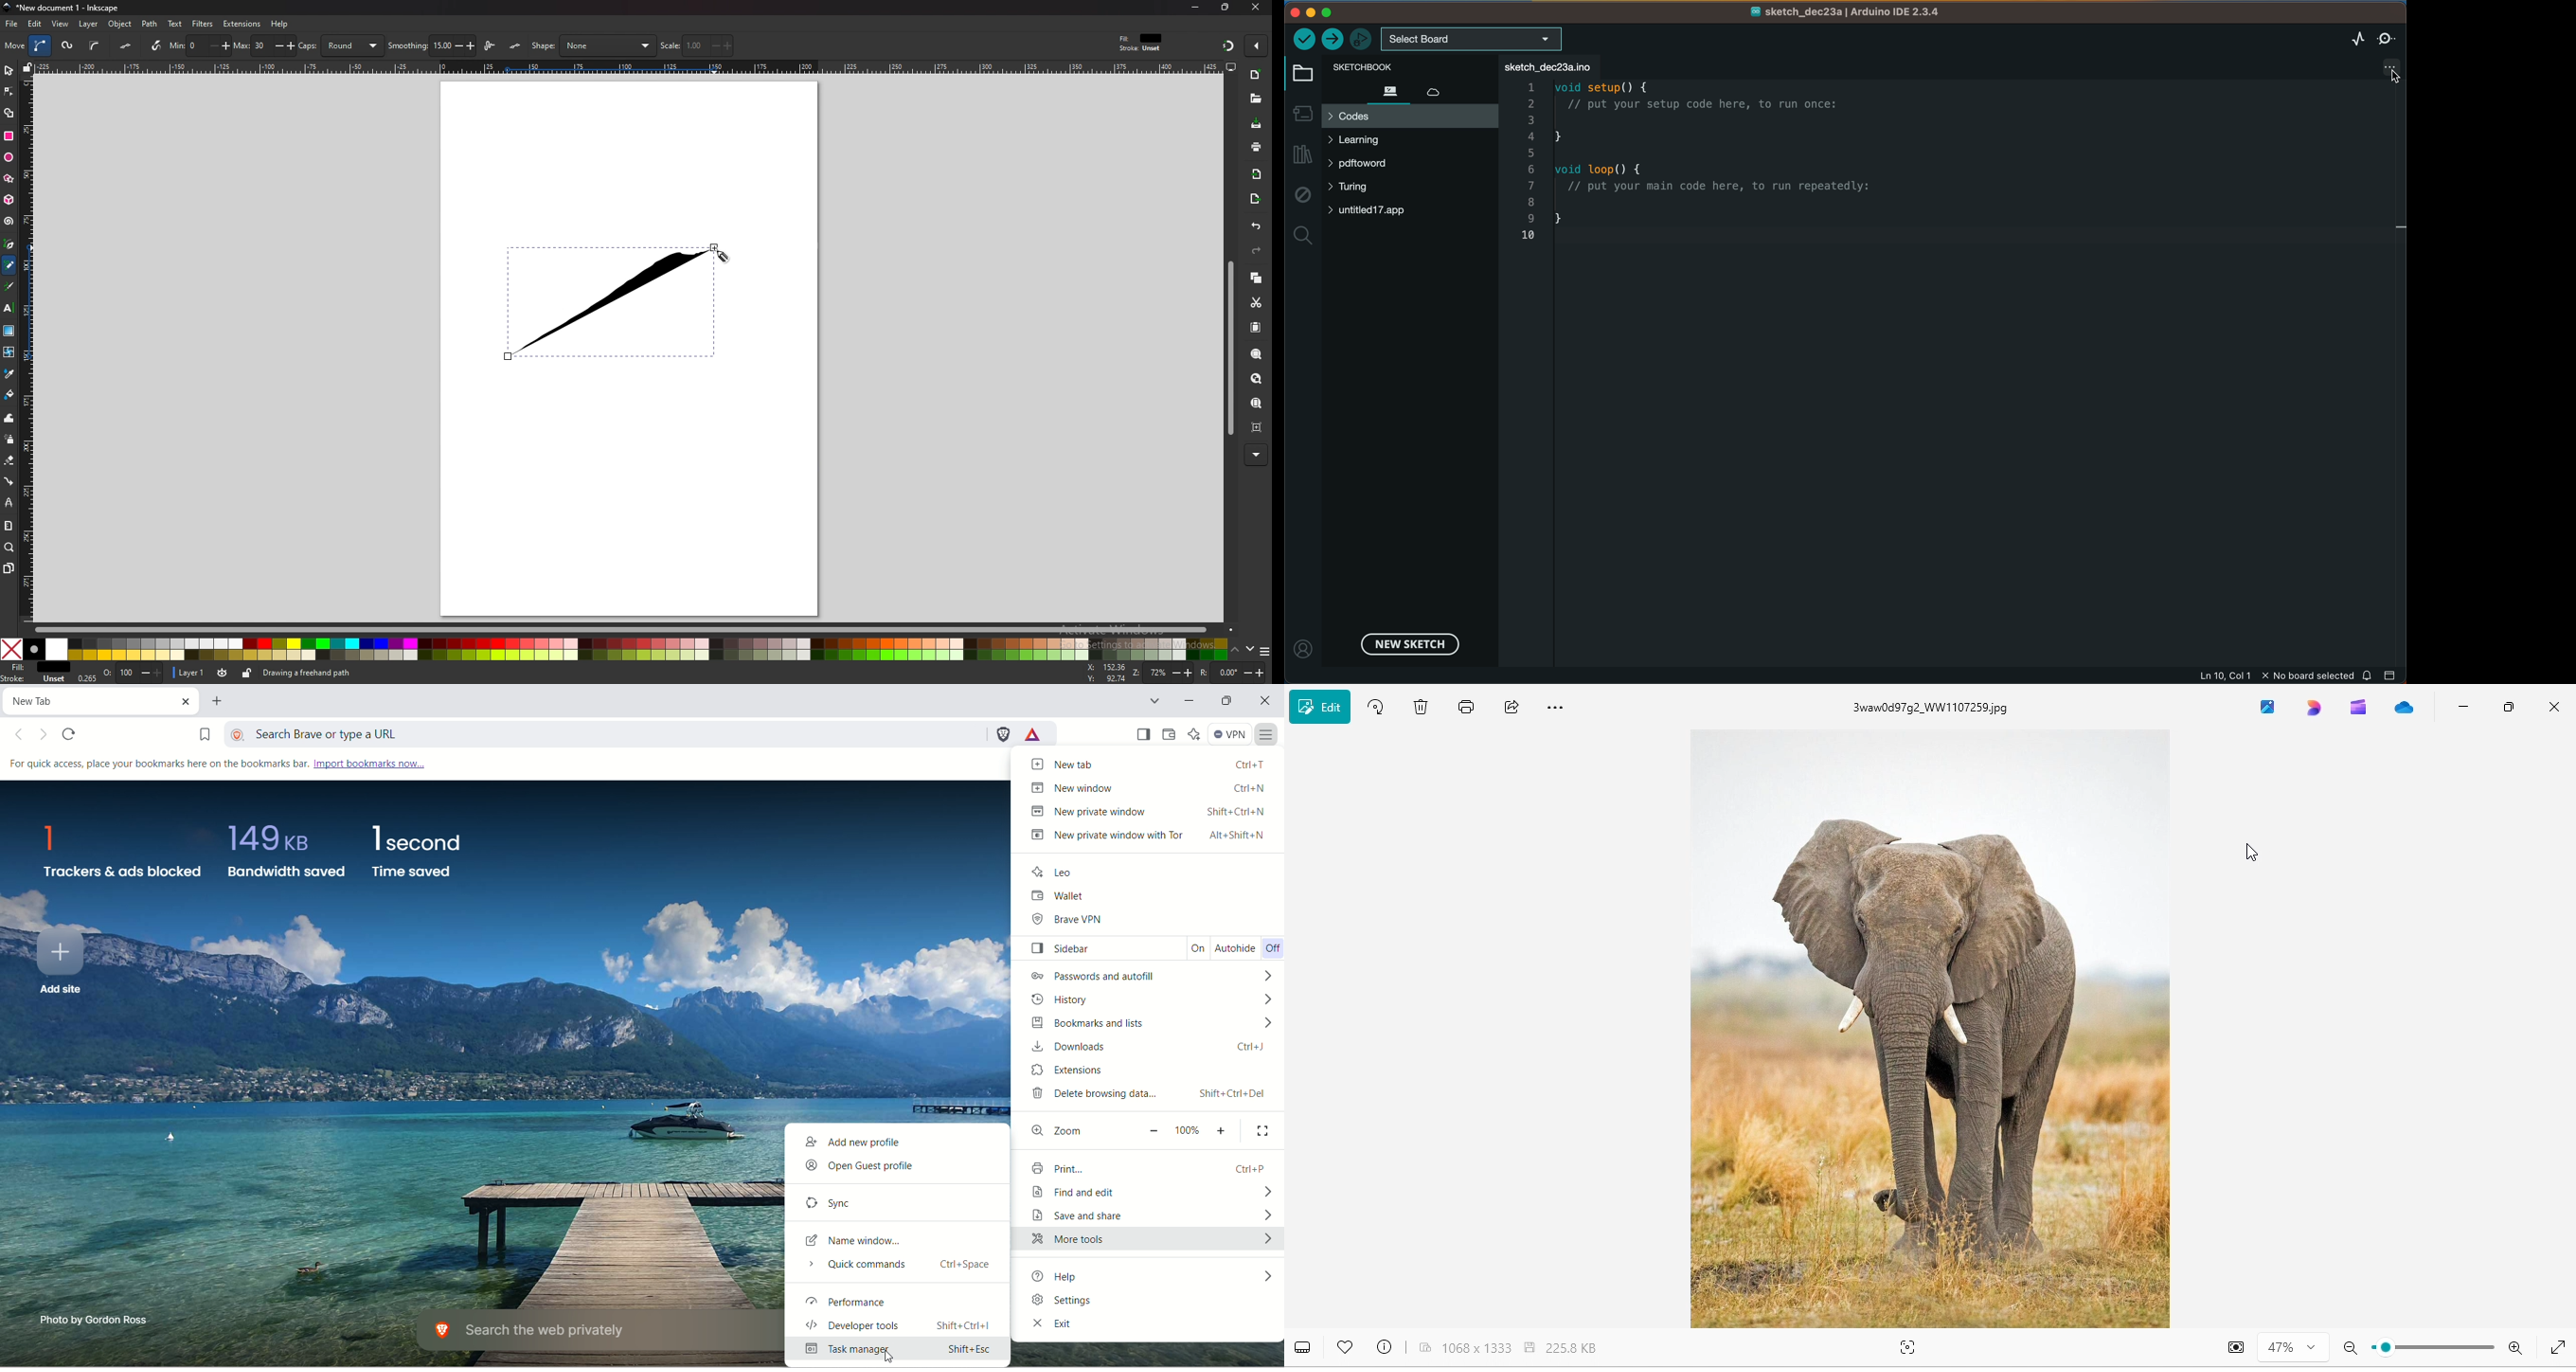 Image resolution: width=2576 pixels, height=1372 pixels. I want to click on edit with designer, so click(2319, 708).